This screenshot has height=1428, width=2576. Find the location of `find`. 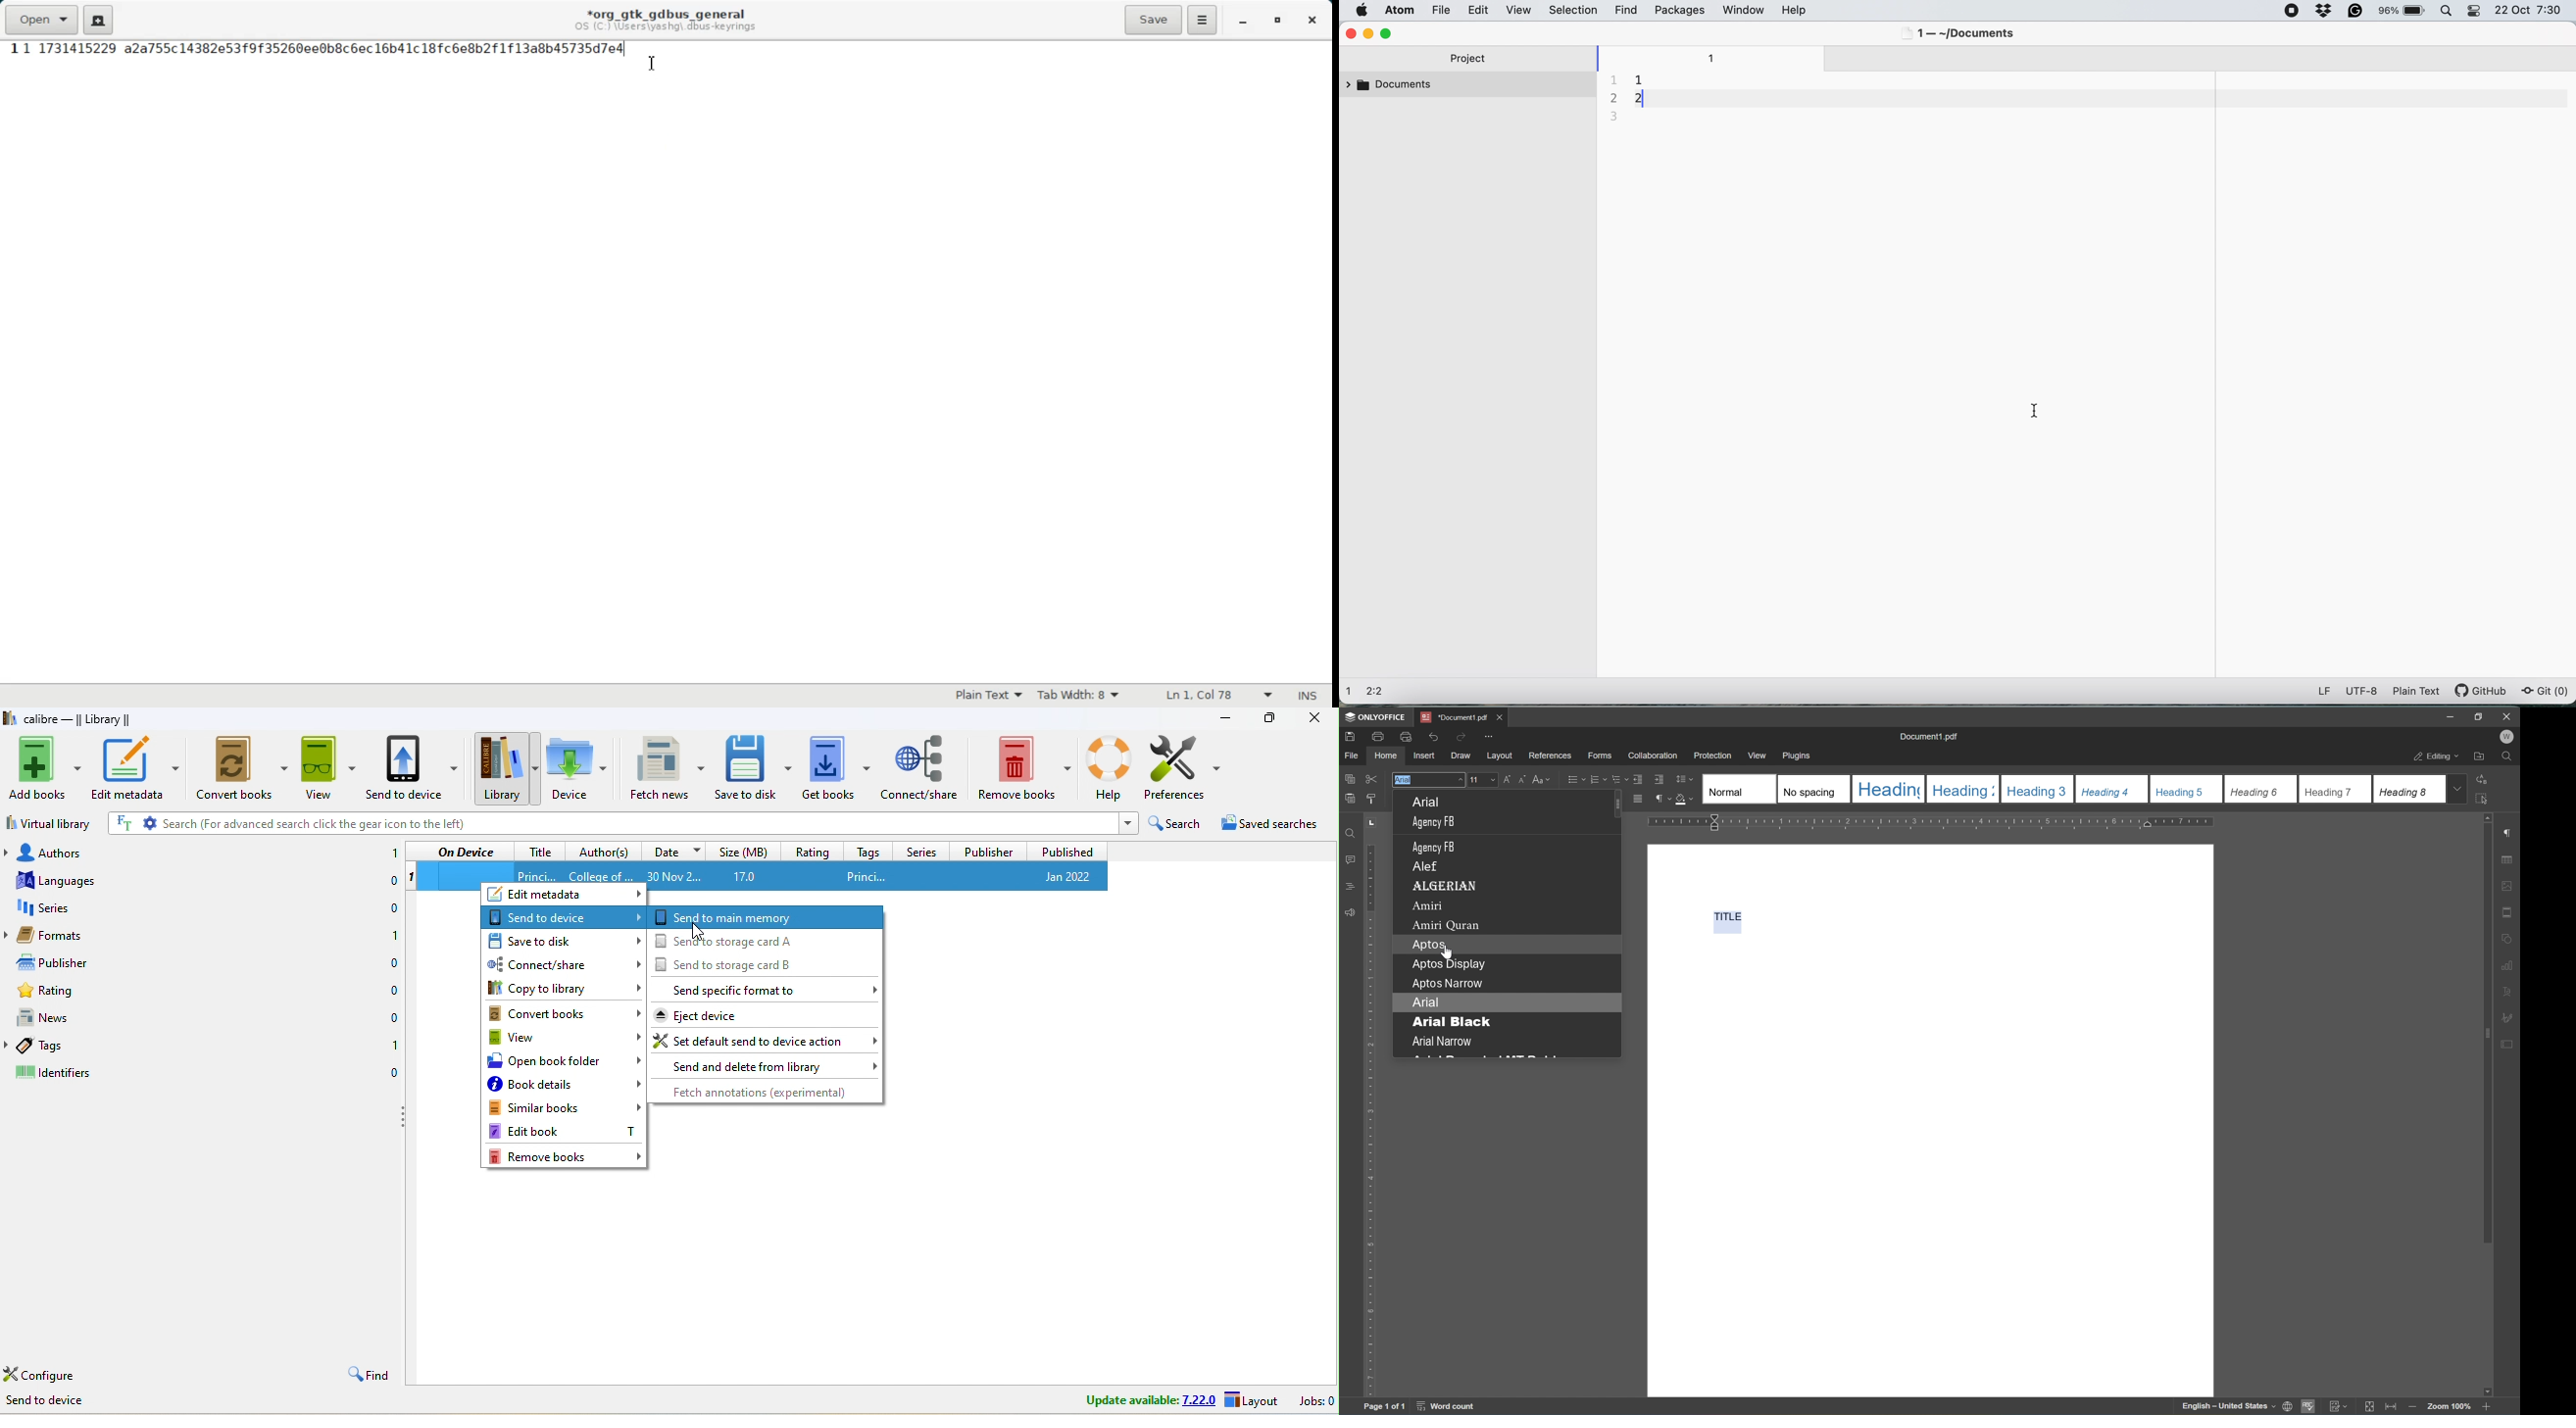

find is located at coordinates (367, 1375).